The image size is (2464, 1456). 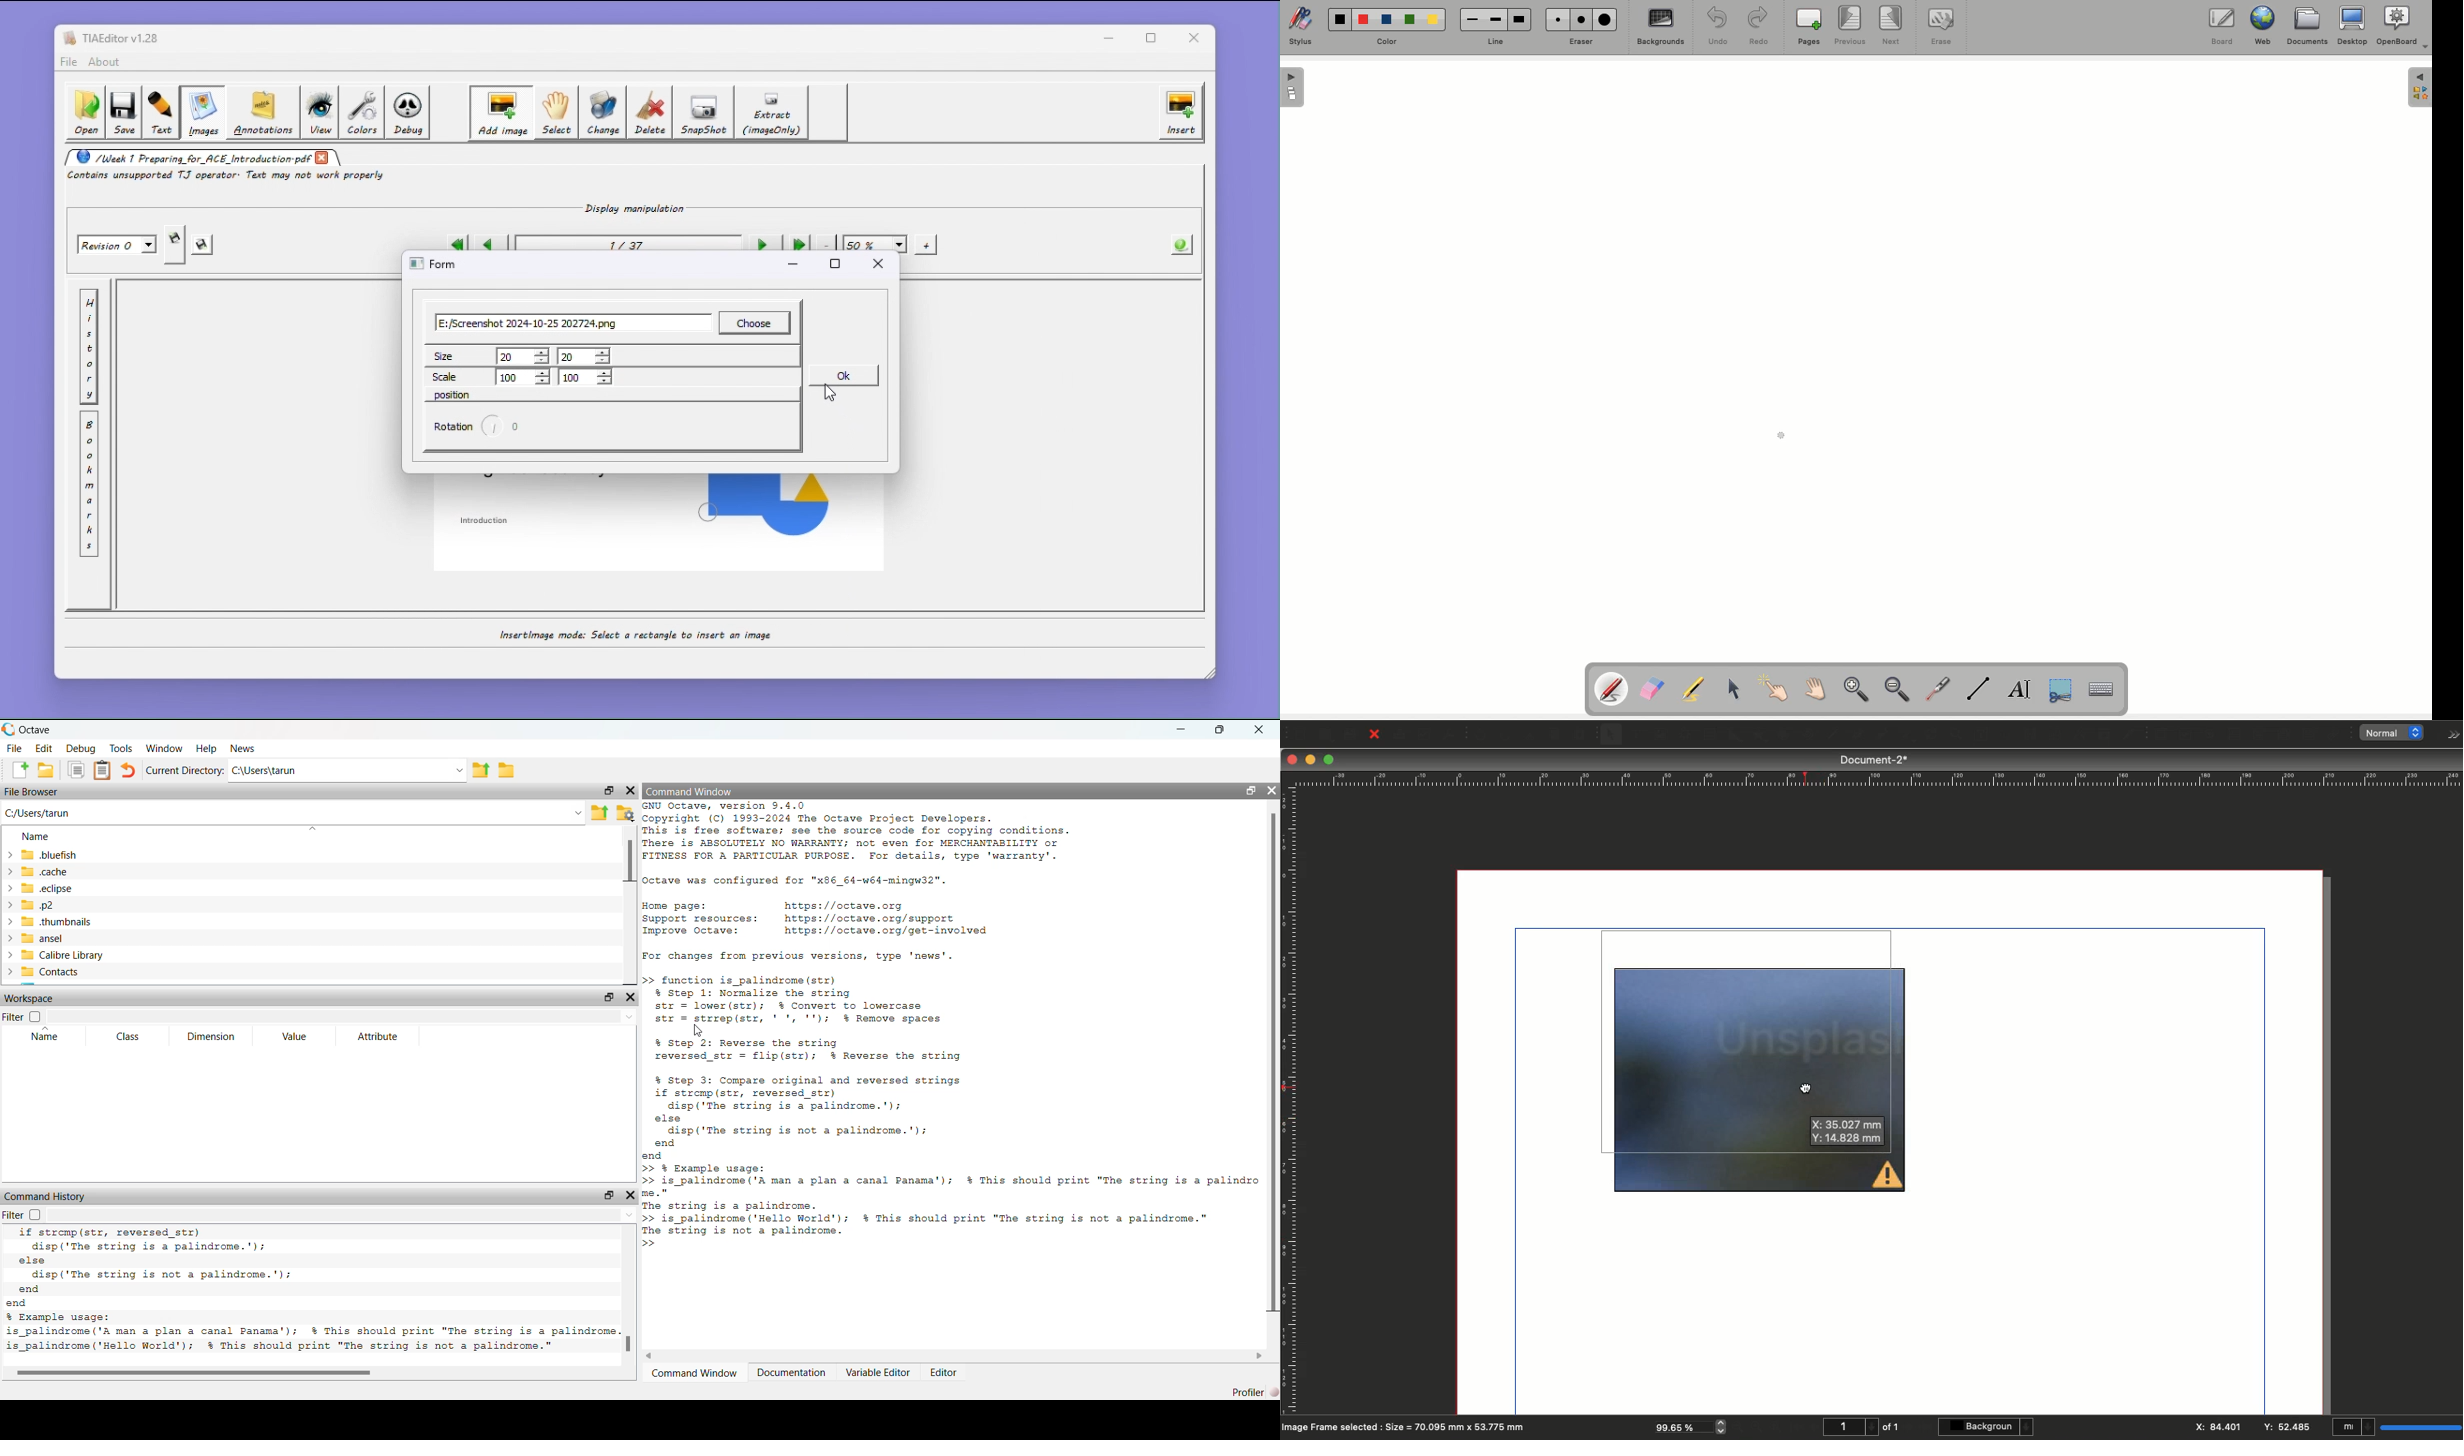 I want to click on Text annotation, so click(x=2312, y=735).